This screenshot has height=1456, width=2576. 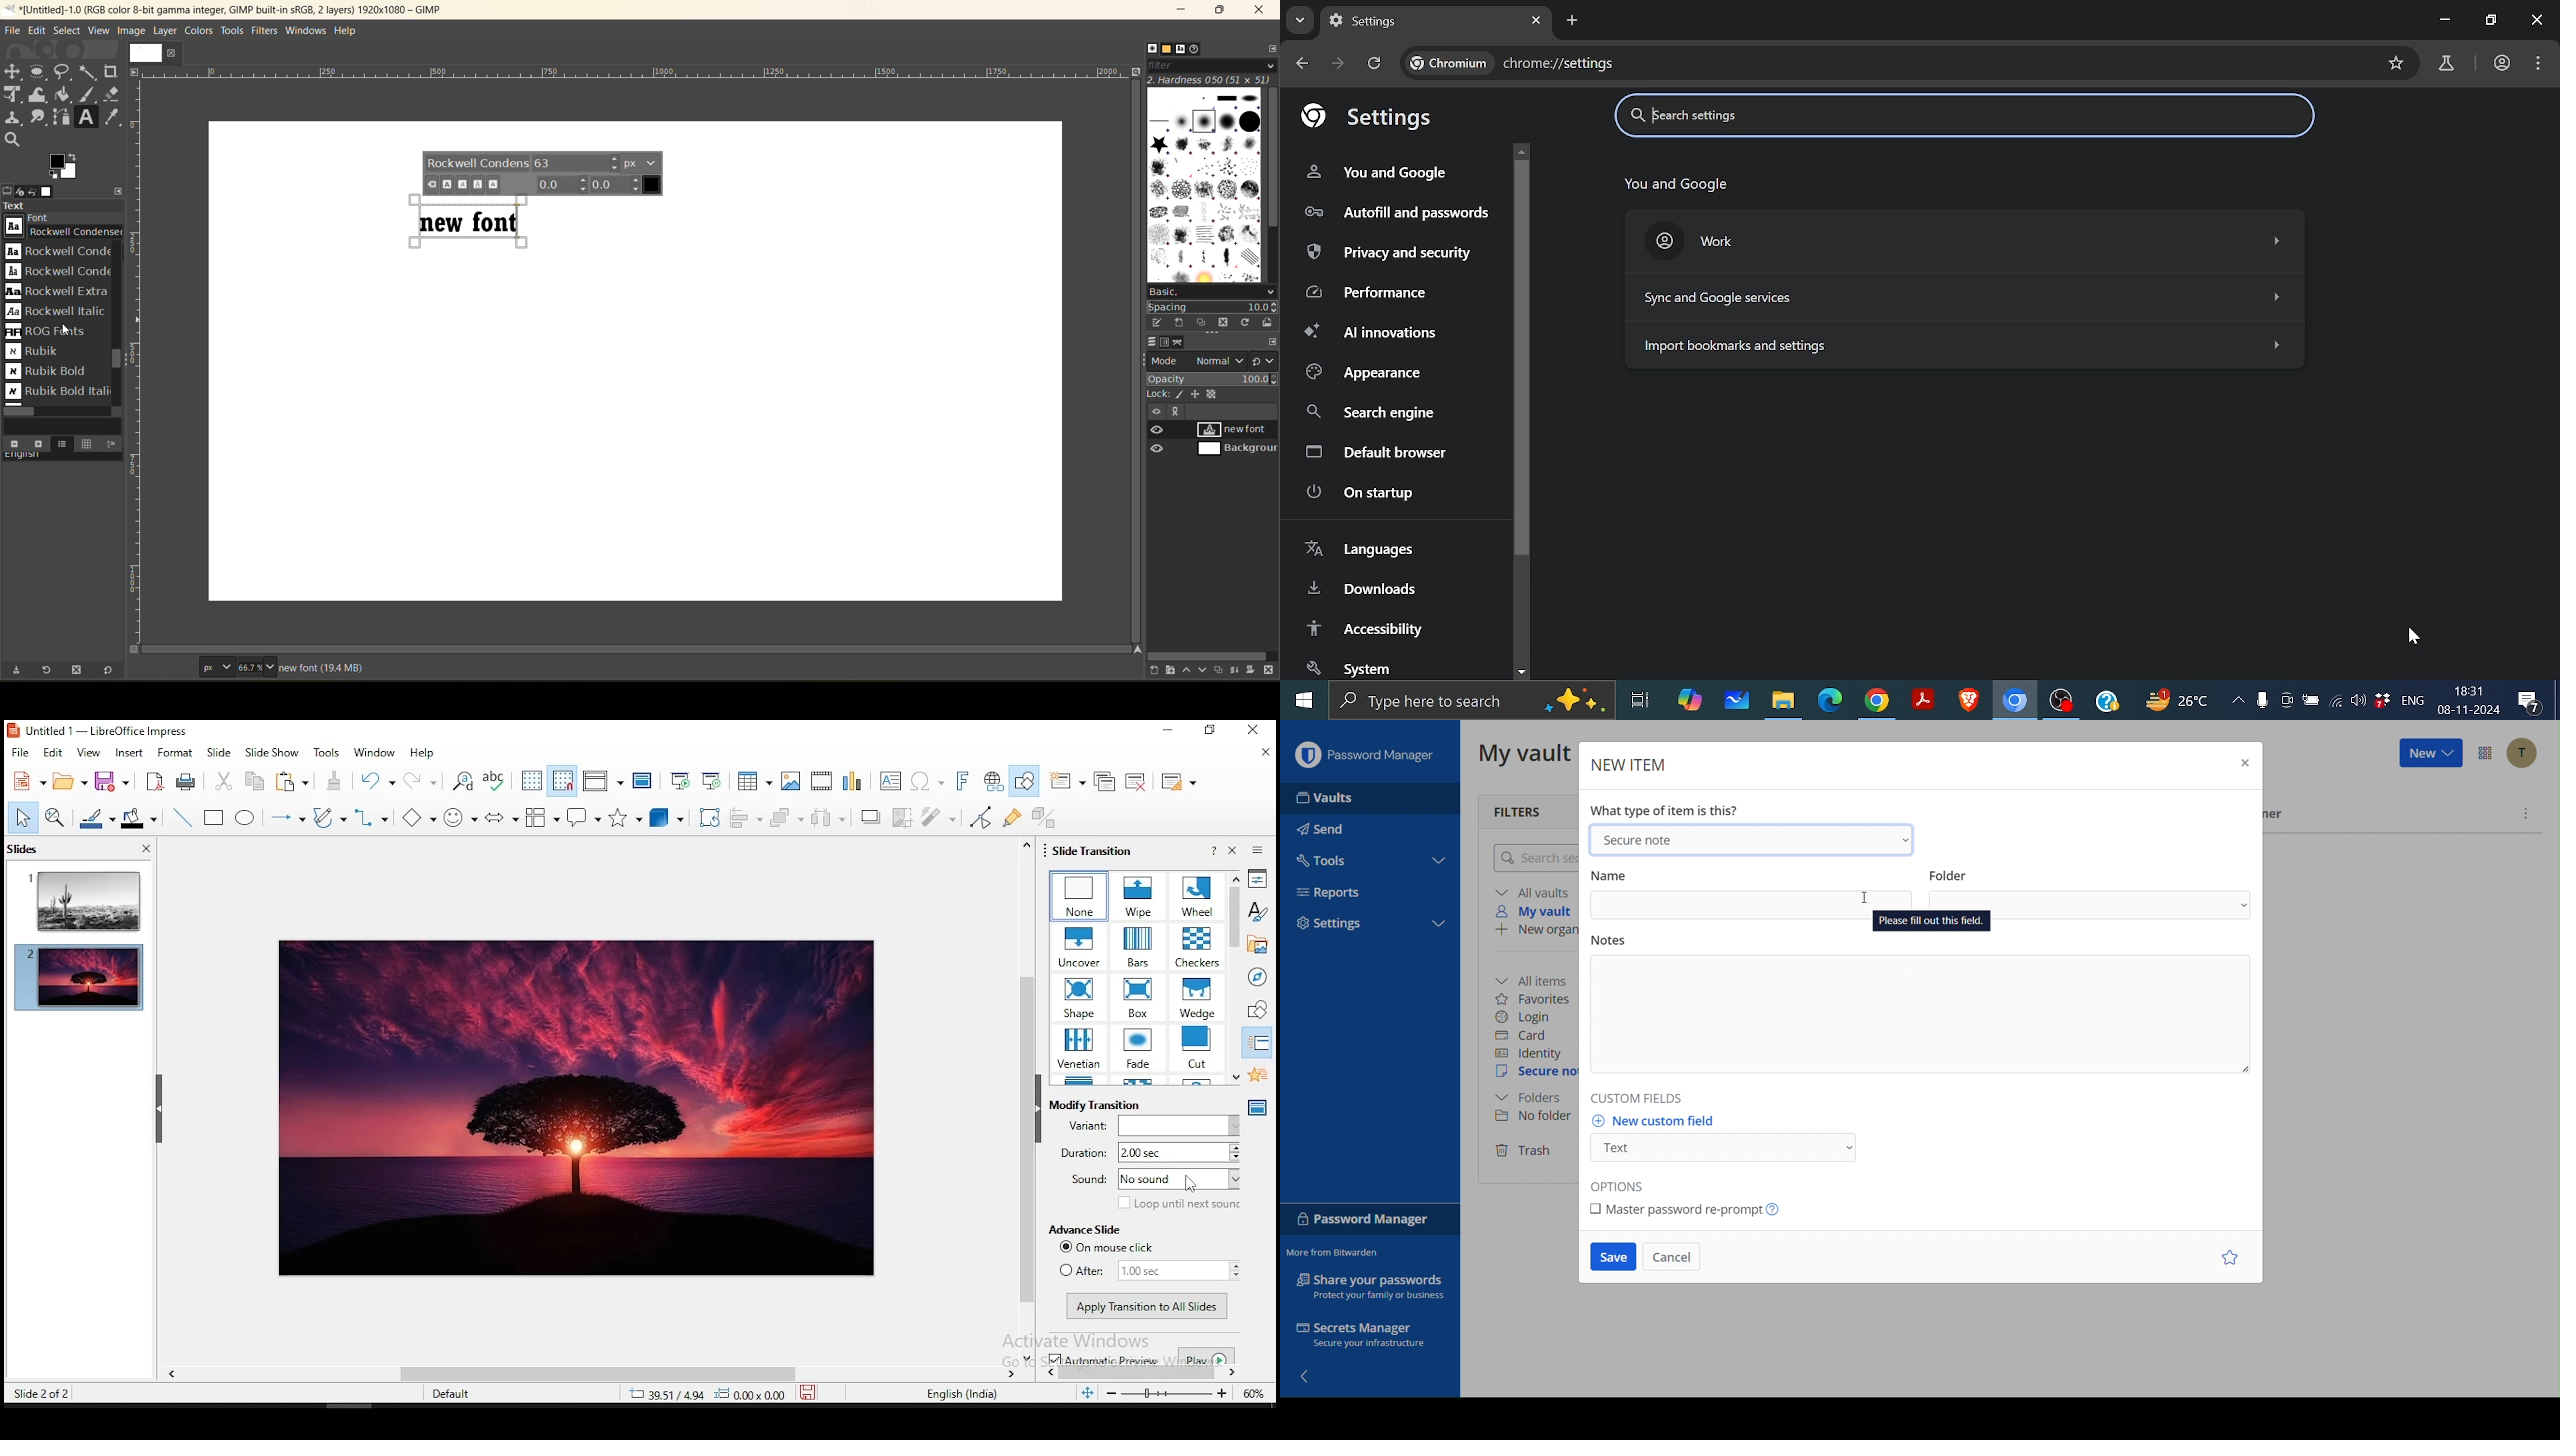 What do you see at coordinates (1627, 760) in the screenshot?
I see `New Item` at bounding box center [1627, 760].